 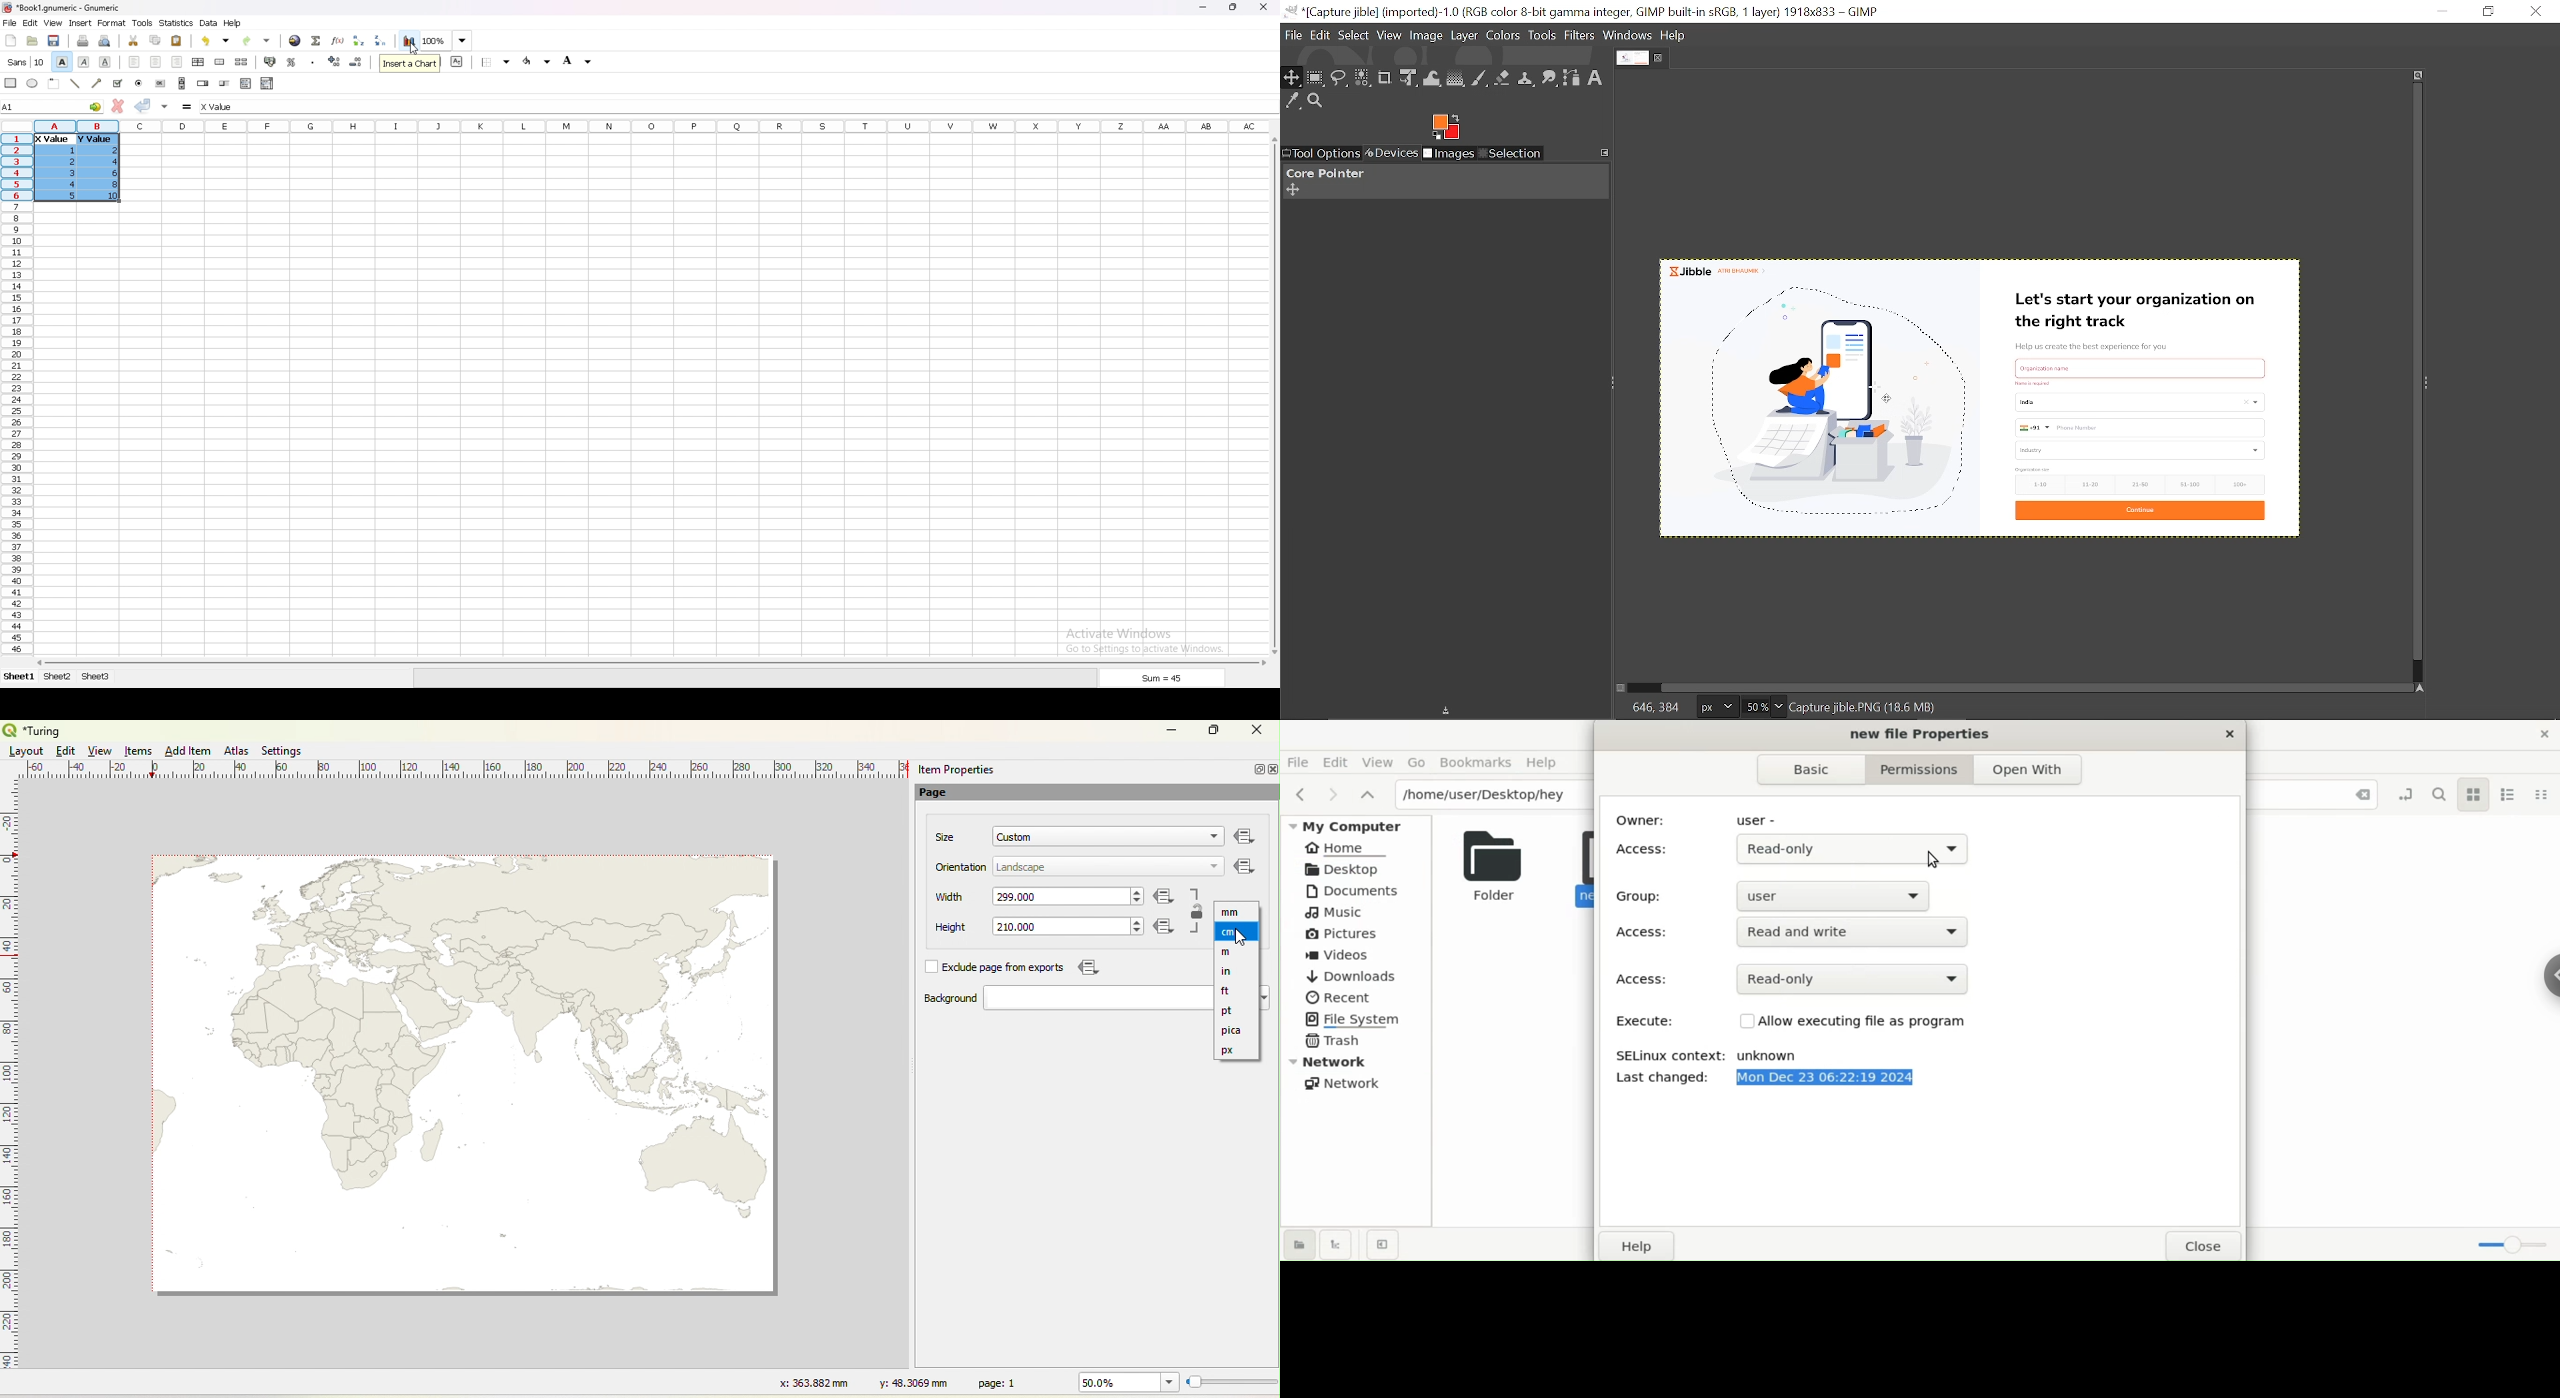 I want to click on percentage, so click(x=291, y=62).